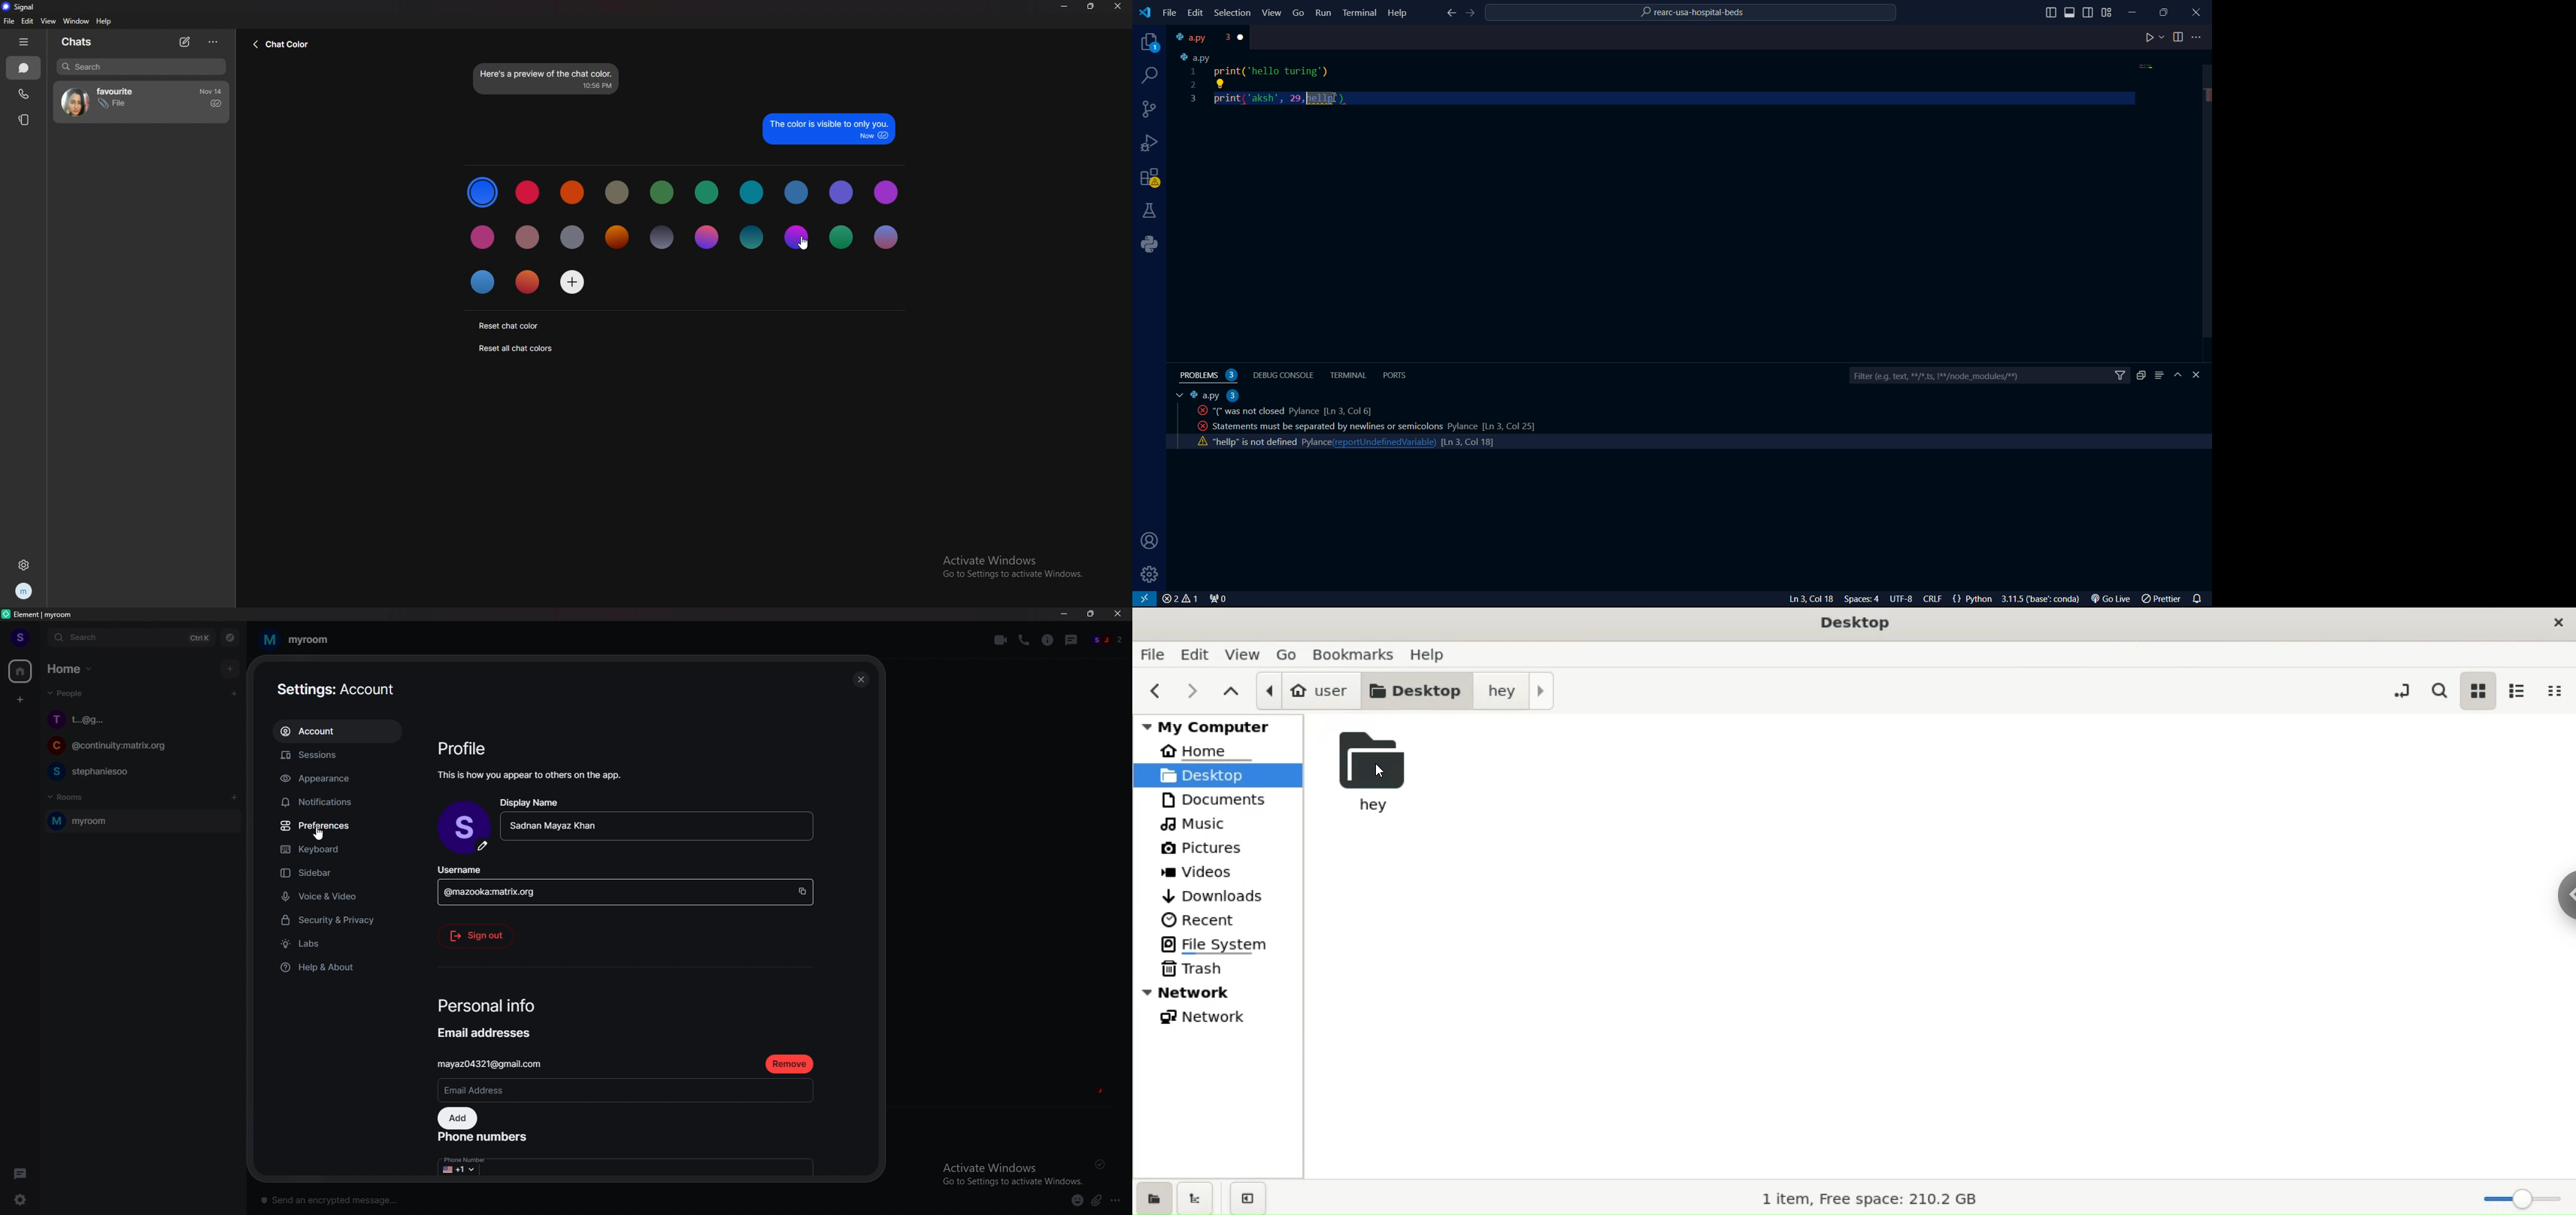 This screenshot has width=2576, height=1232. What do you see at coordinates (141, 719) in the screenshot?
I see `chat` at bounding box center [141, 719].